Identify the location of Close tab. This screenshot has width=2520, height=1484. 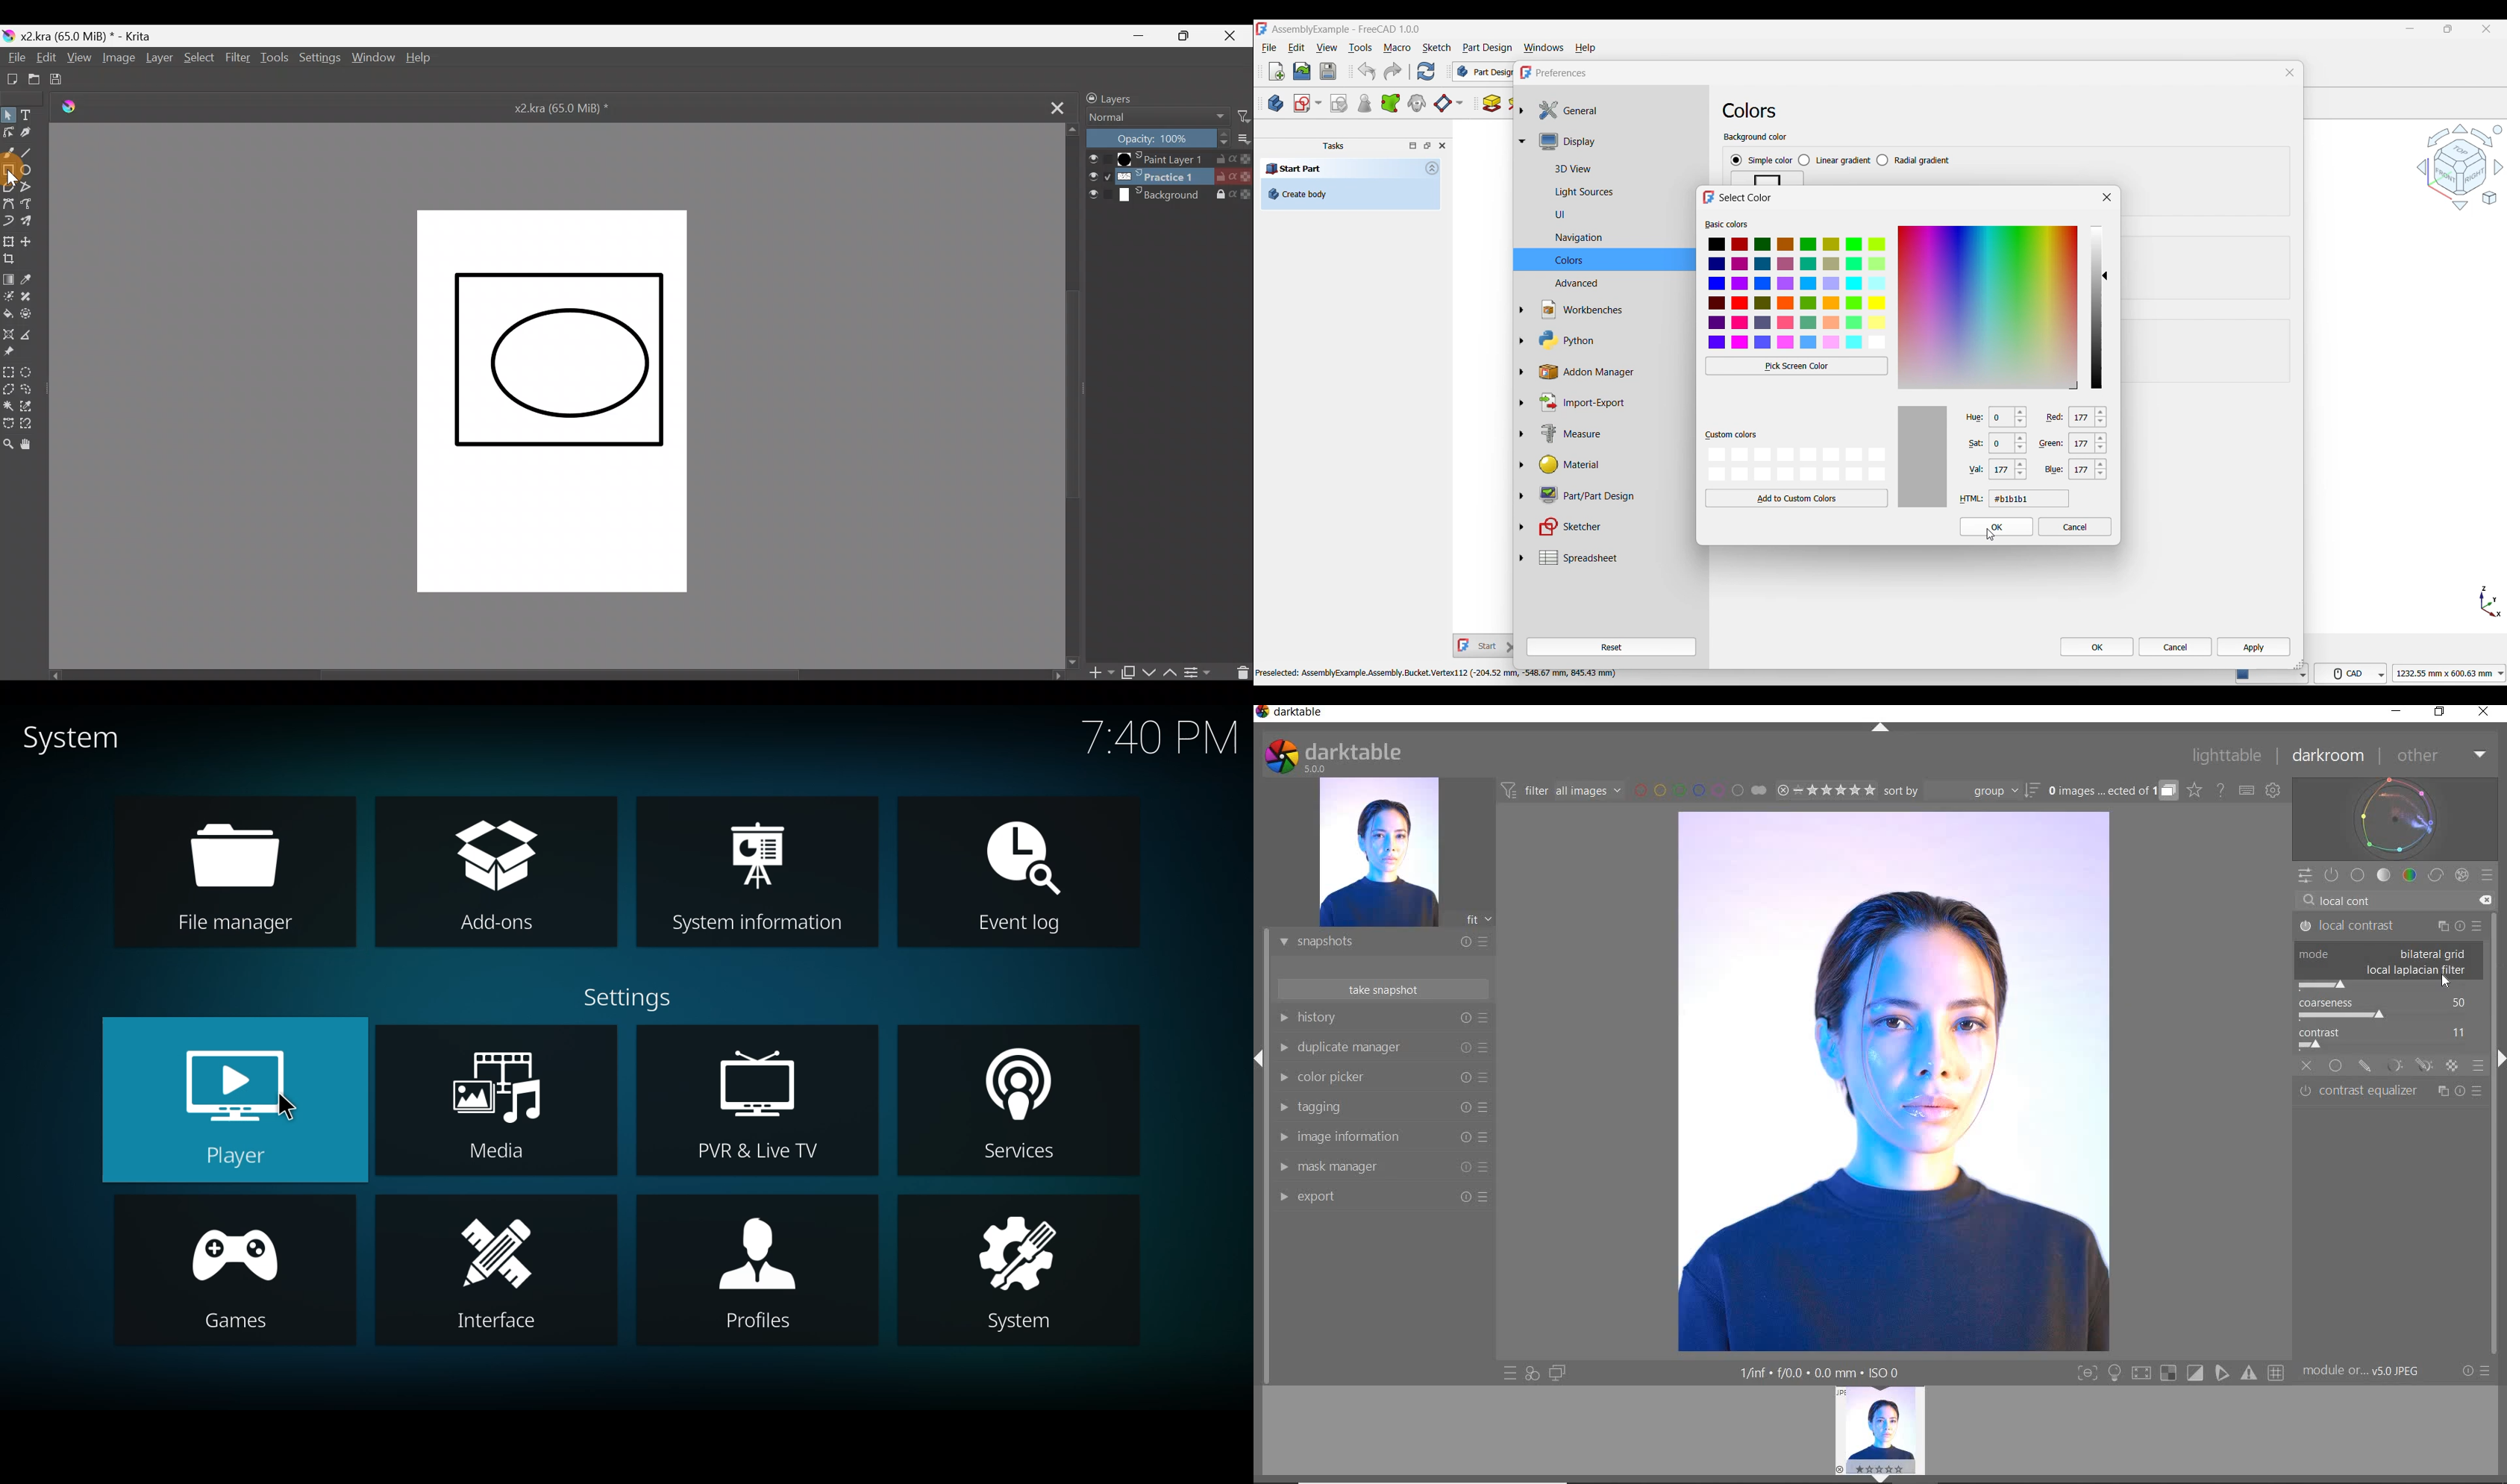
(1052, 109).